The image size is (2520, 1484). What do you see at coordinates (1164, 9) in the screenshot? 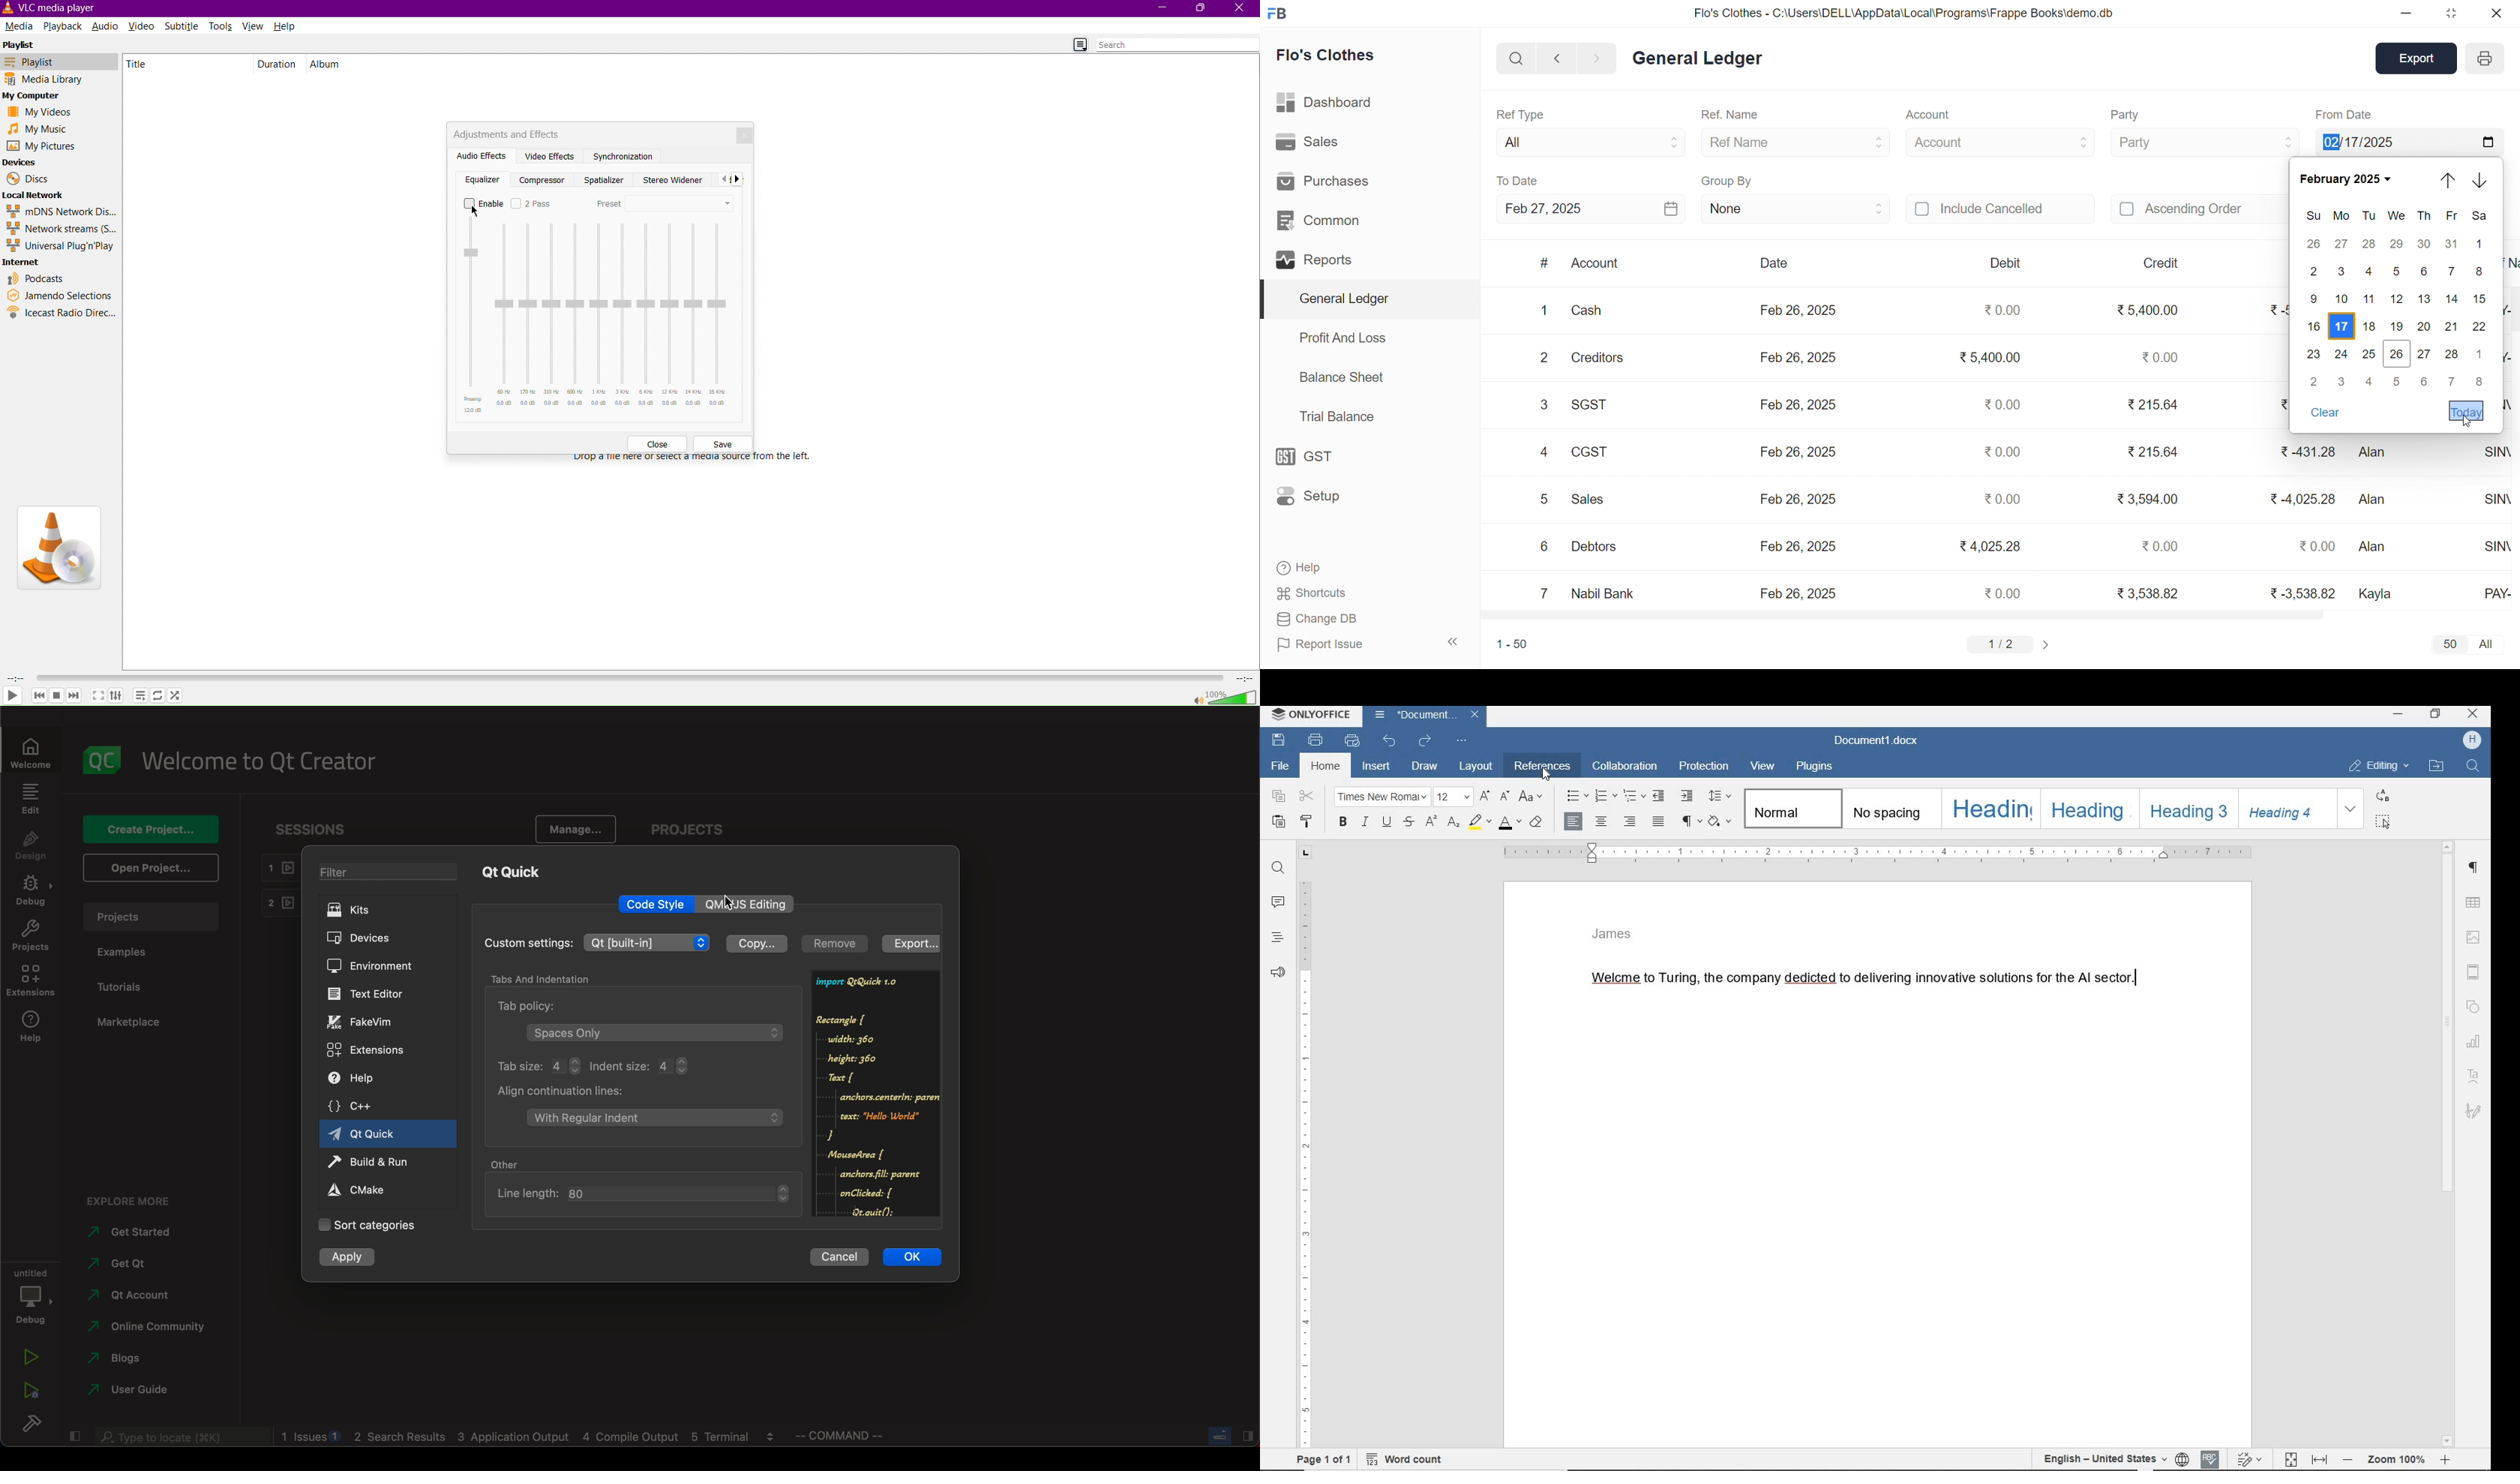
I see `Minimize` at bounding box center [1164, 9].